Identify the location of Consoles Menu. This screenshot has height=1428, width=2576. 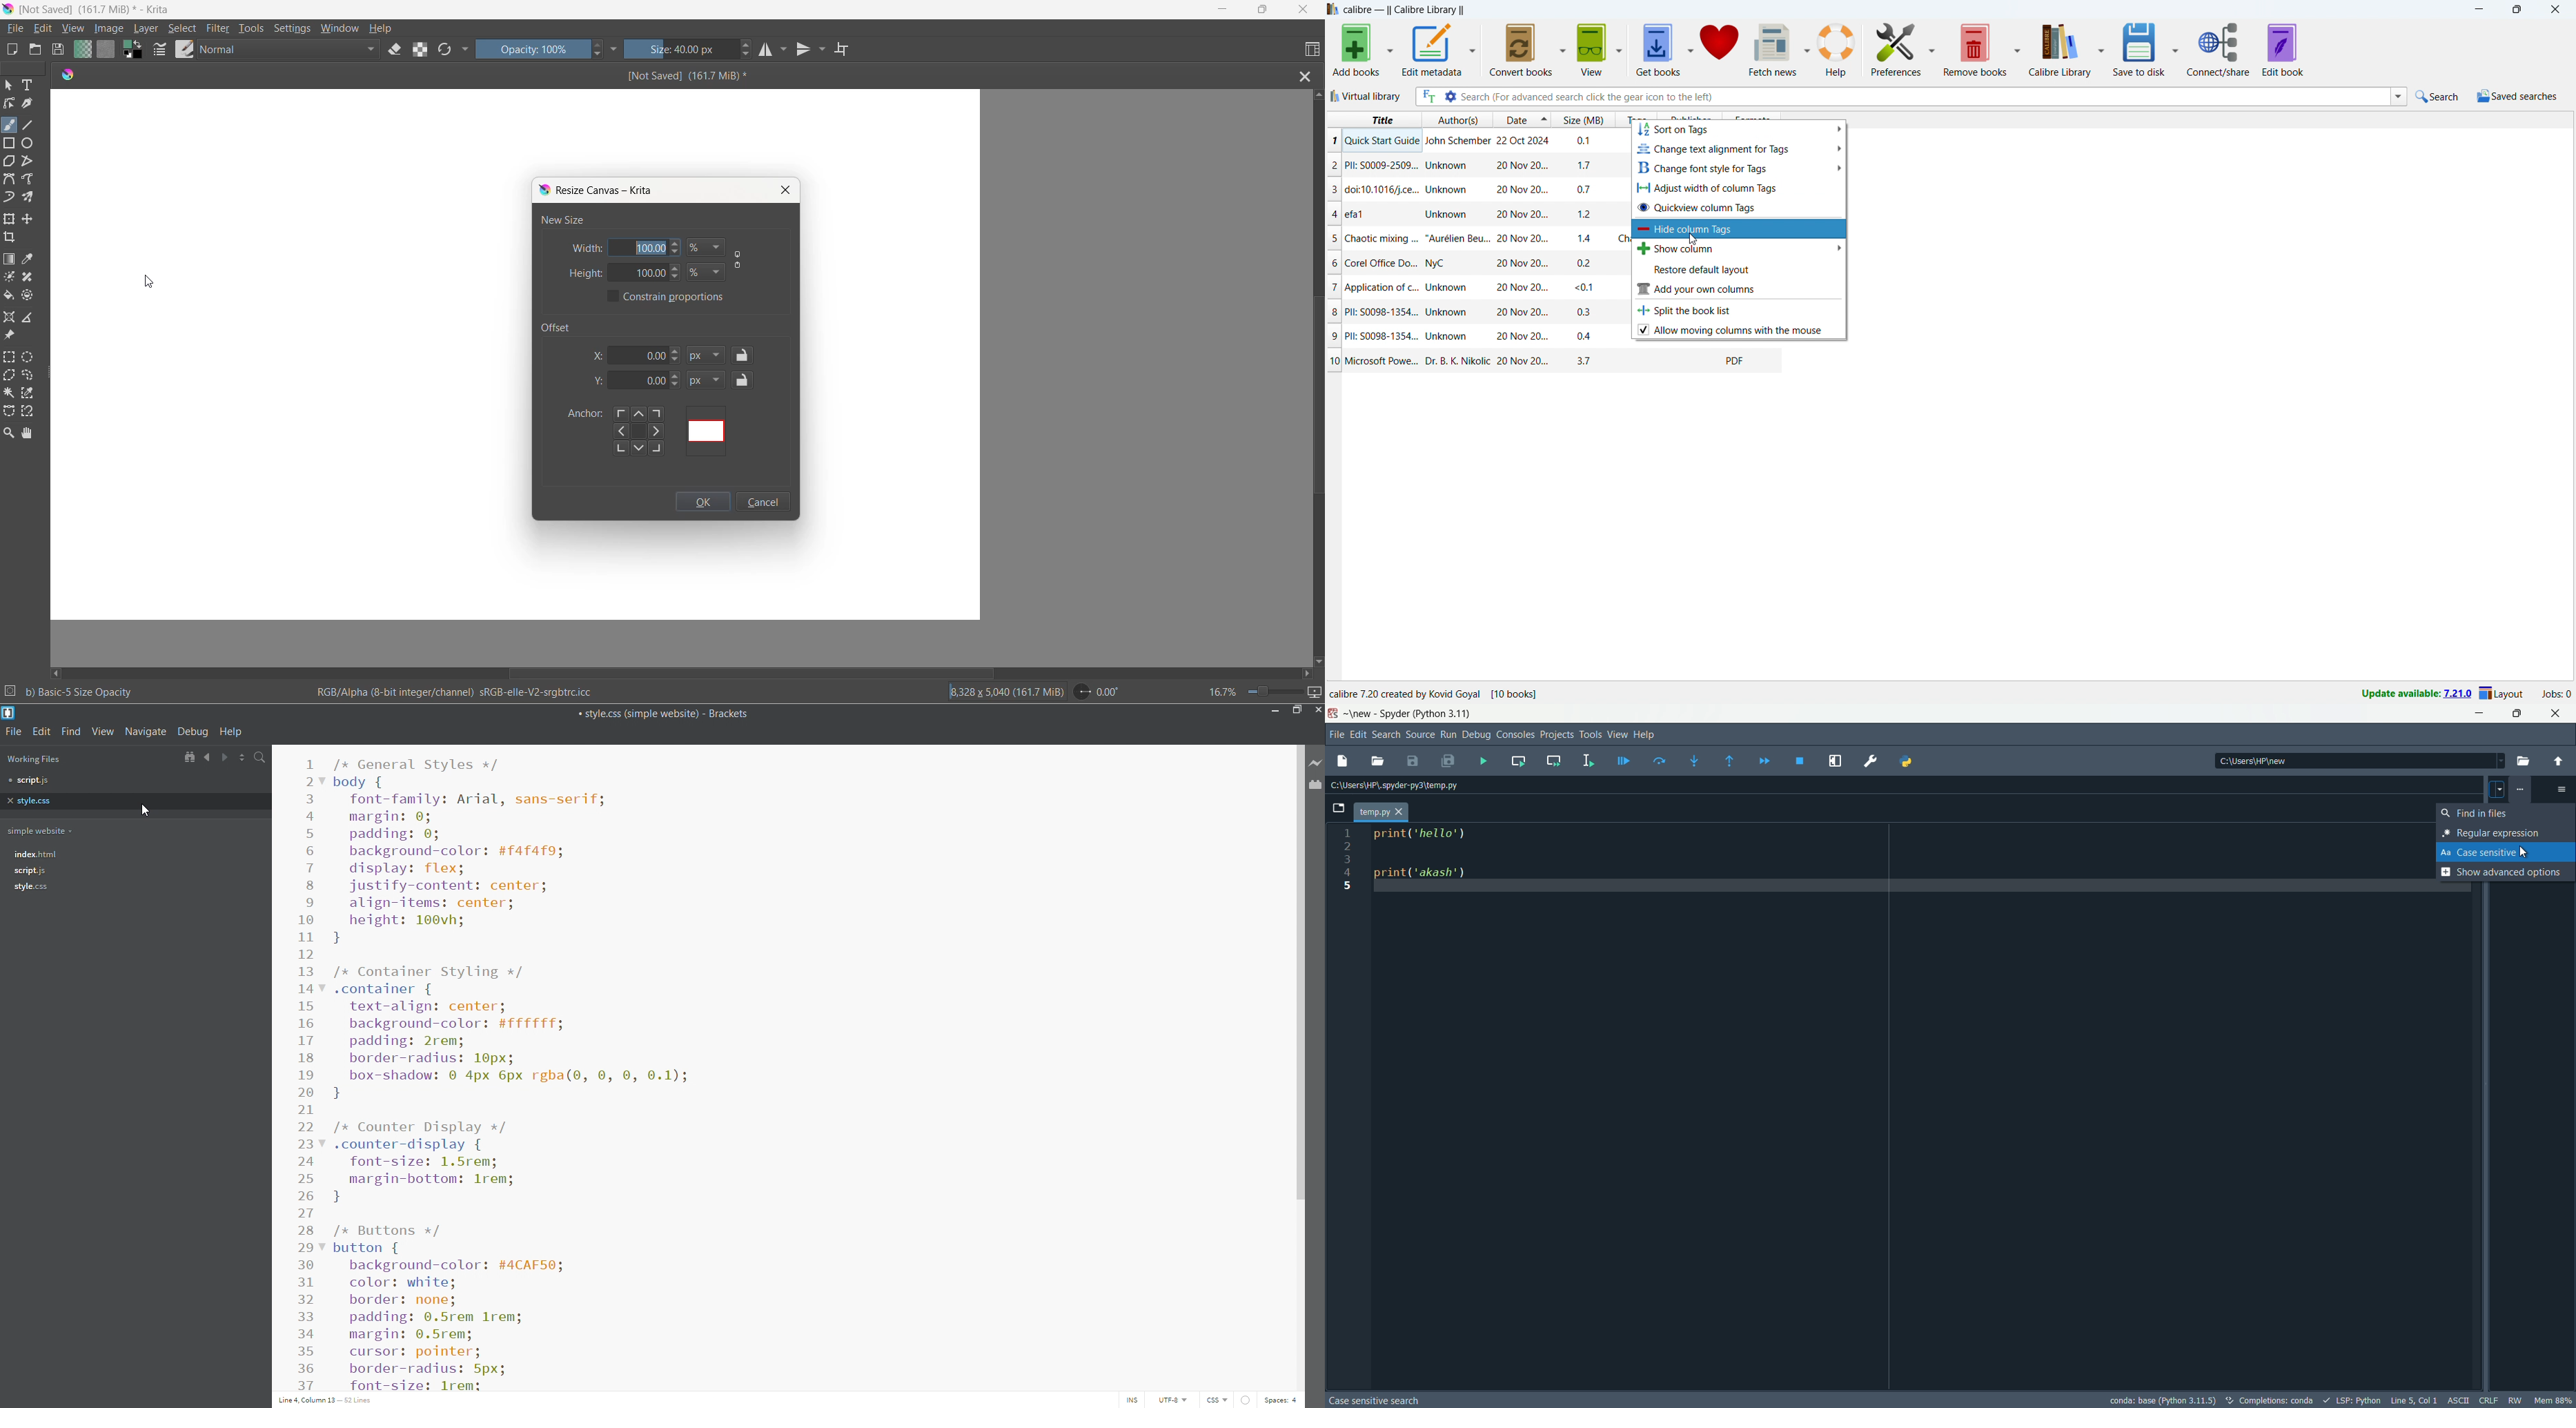
(1512, 736).